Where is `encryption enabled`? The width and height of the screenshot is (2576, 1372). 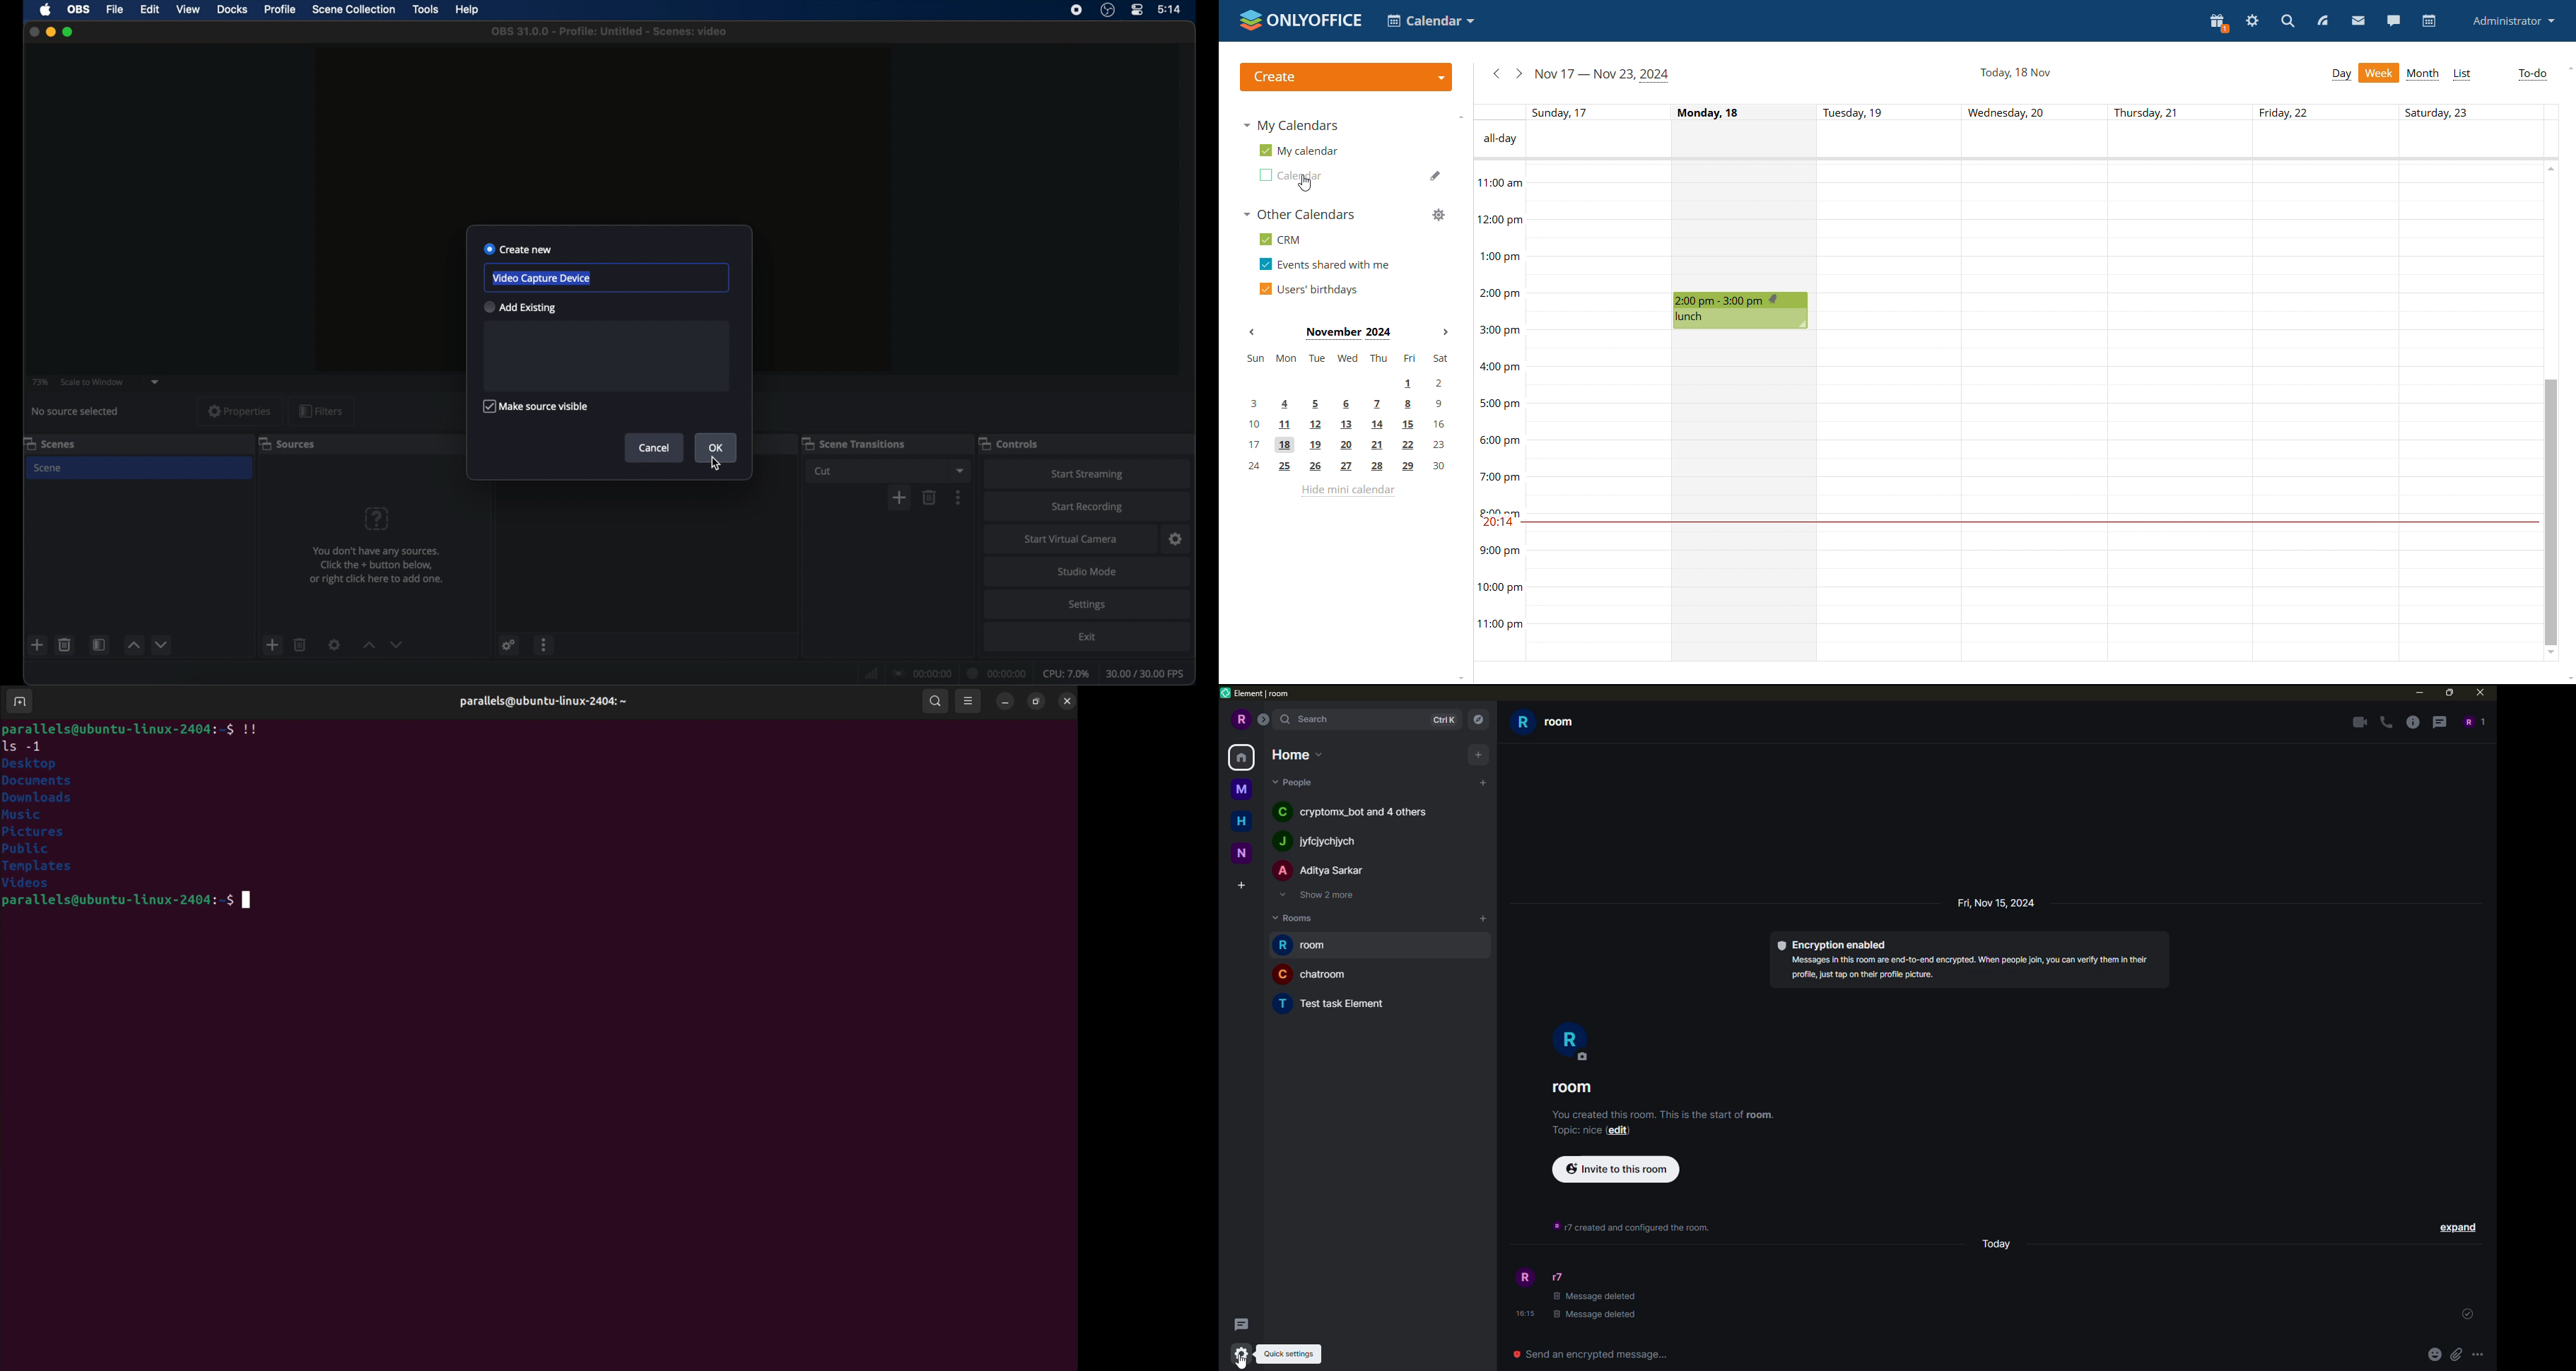
encryption enabled is located at coordinates (1838, 944).